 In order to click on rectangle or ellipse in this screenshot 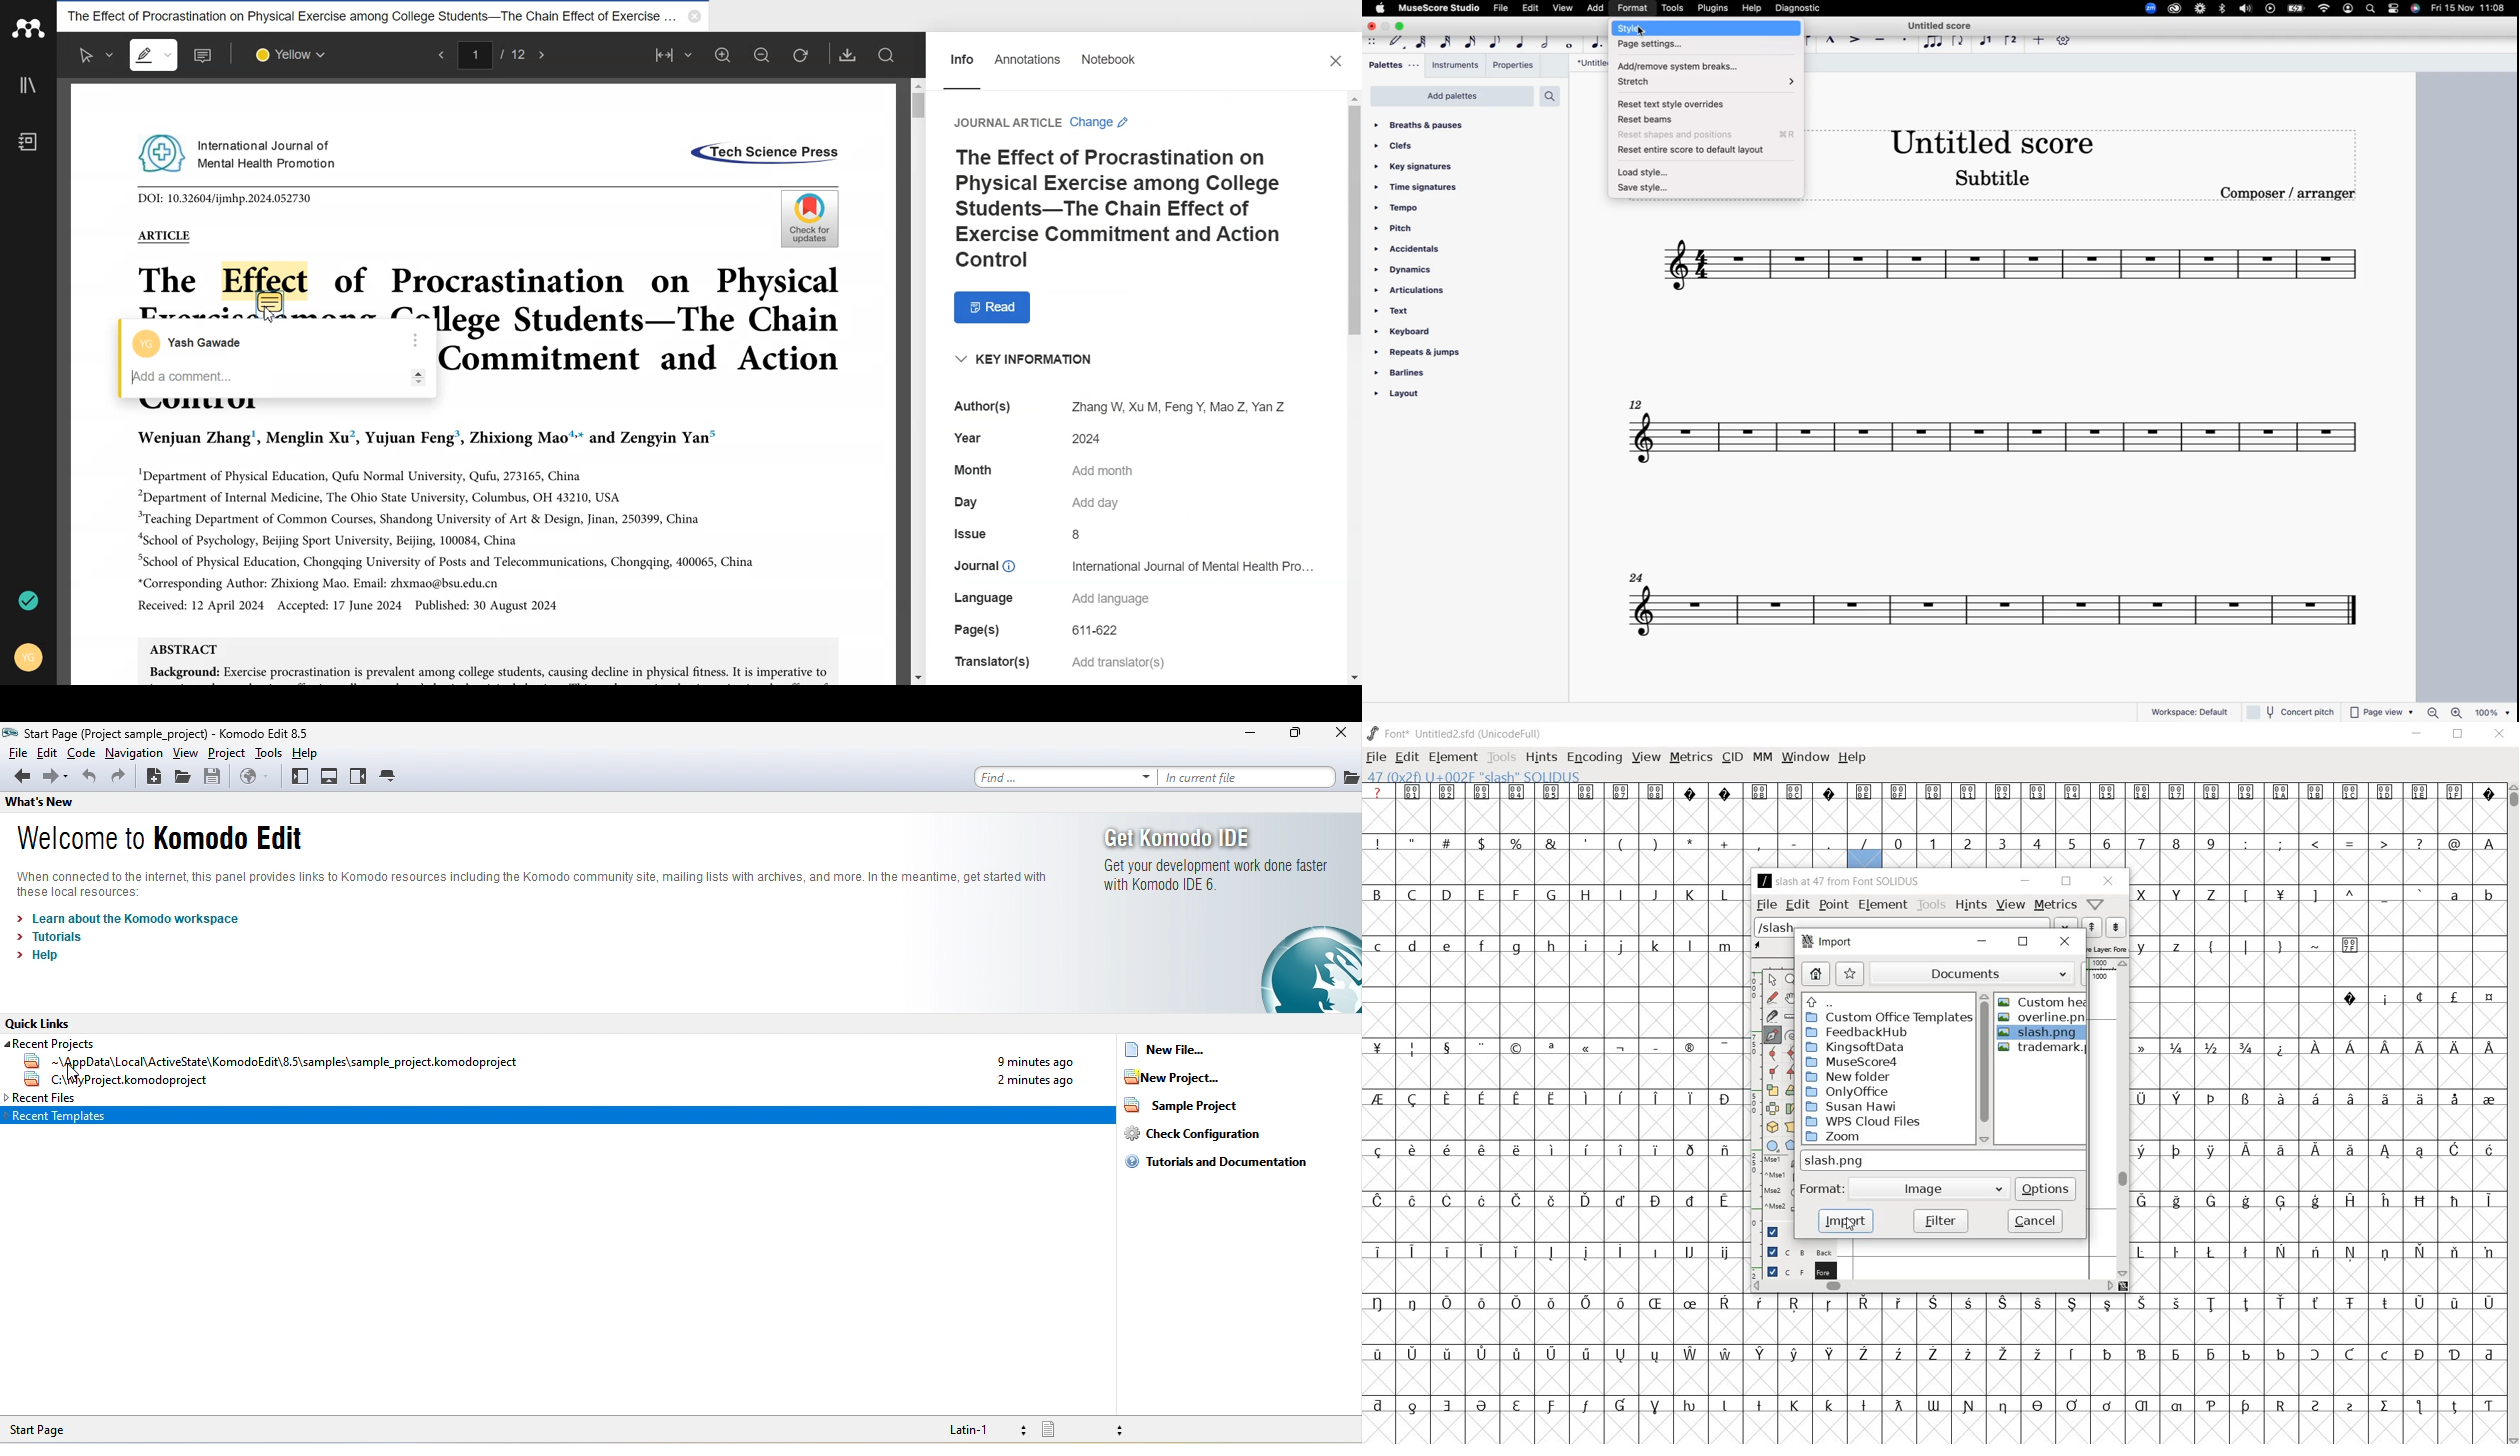, I will do `click(1772, 1147)`.